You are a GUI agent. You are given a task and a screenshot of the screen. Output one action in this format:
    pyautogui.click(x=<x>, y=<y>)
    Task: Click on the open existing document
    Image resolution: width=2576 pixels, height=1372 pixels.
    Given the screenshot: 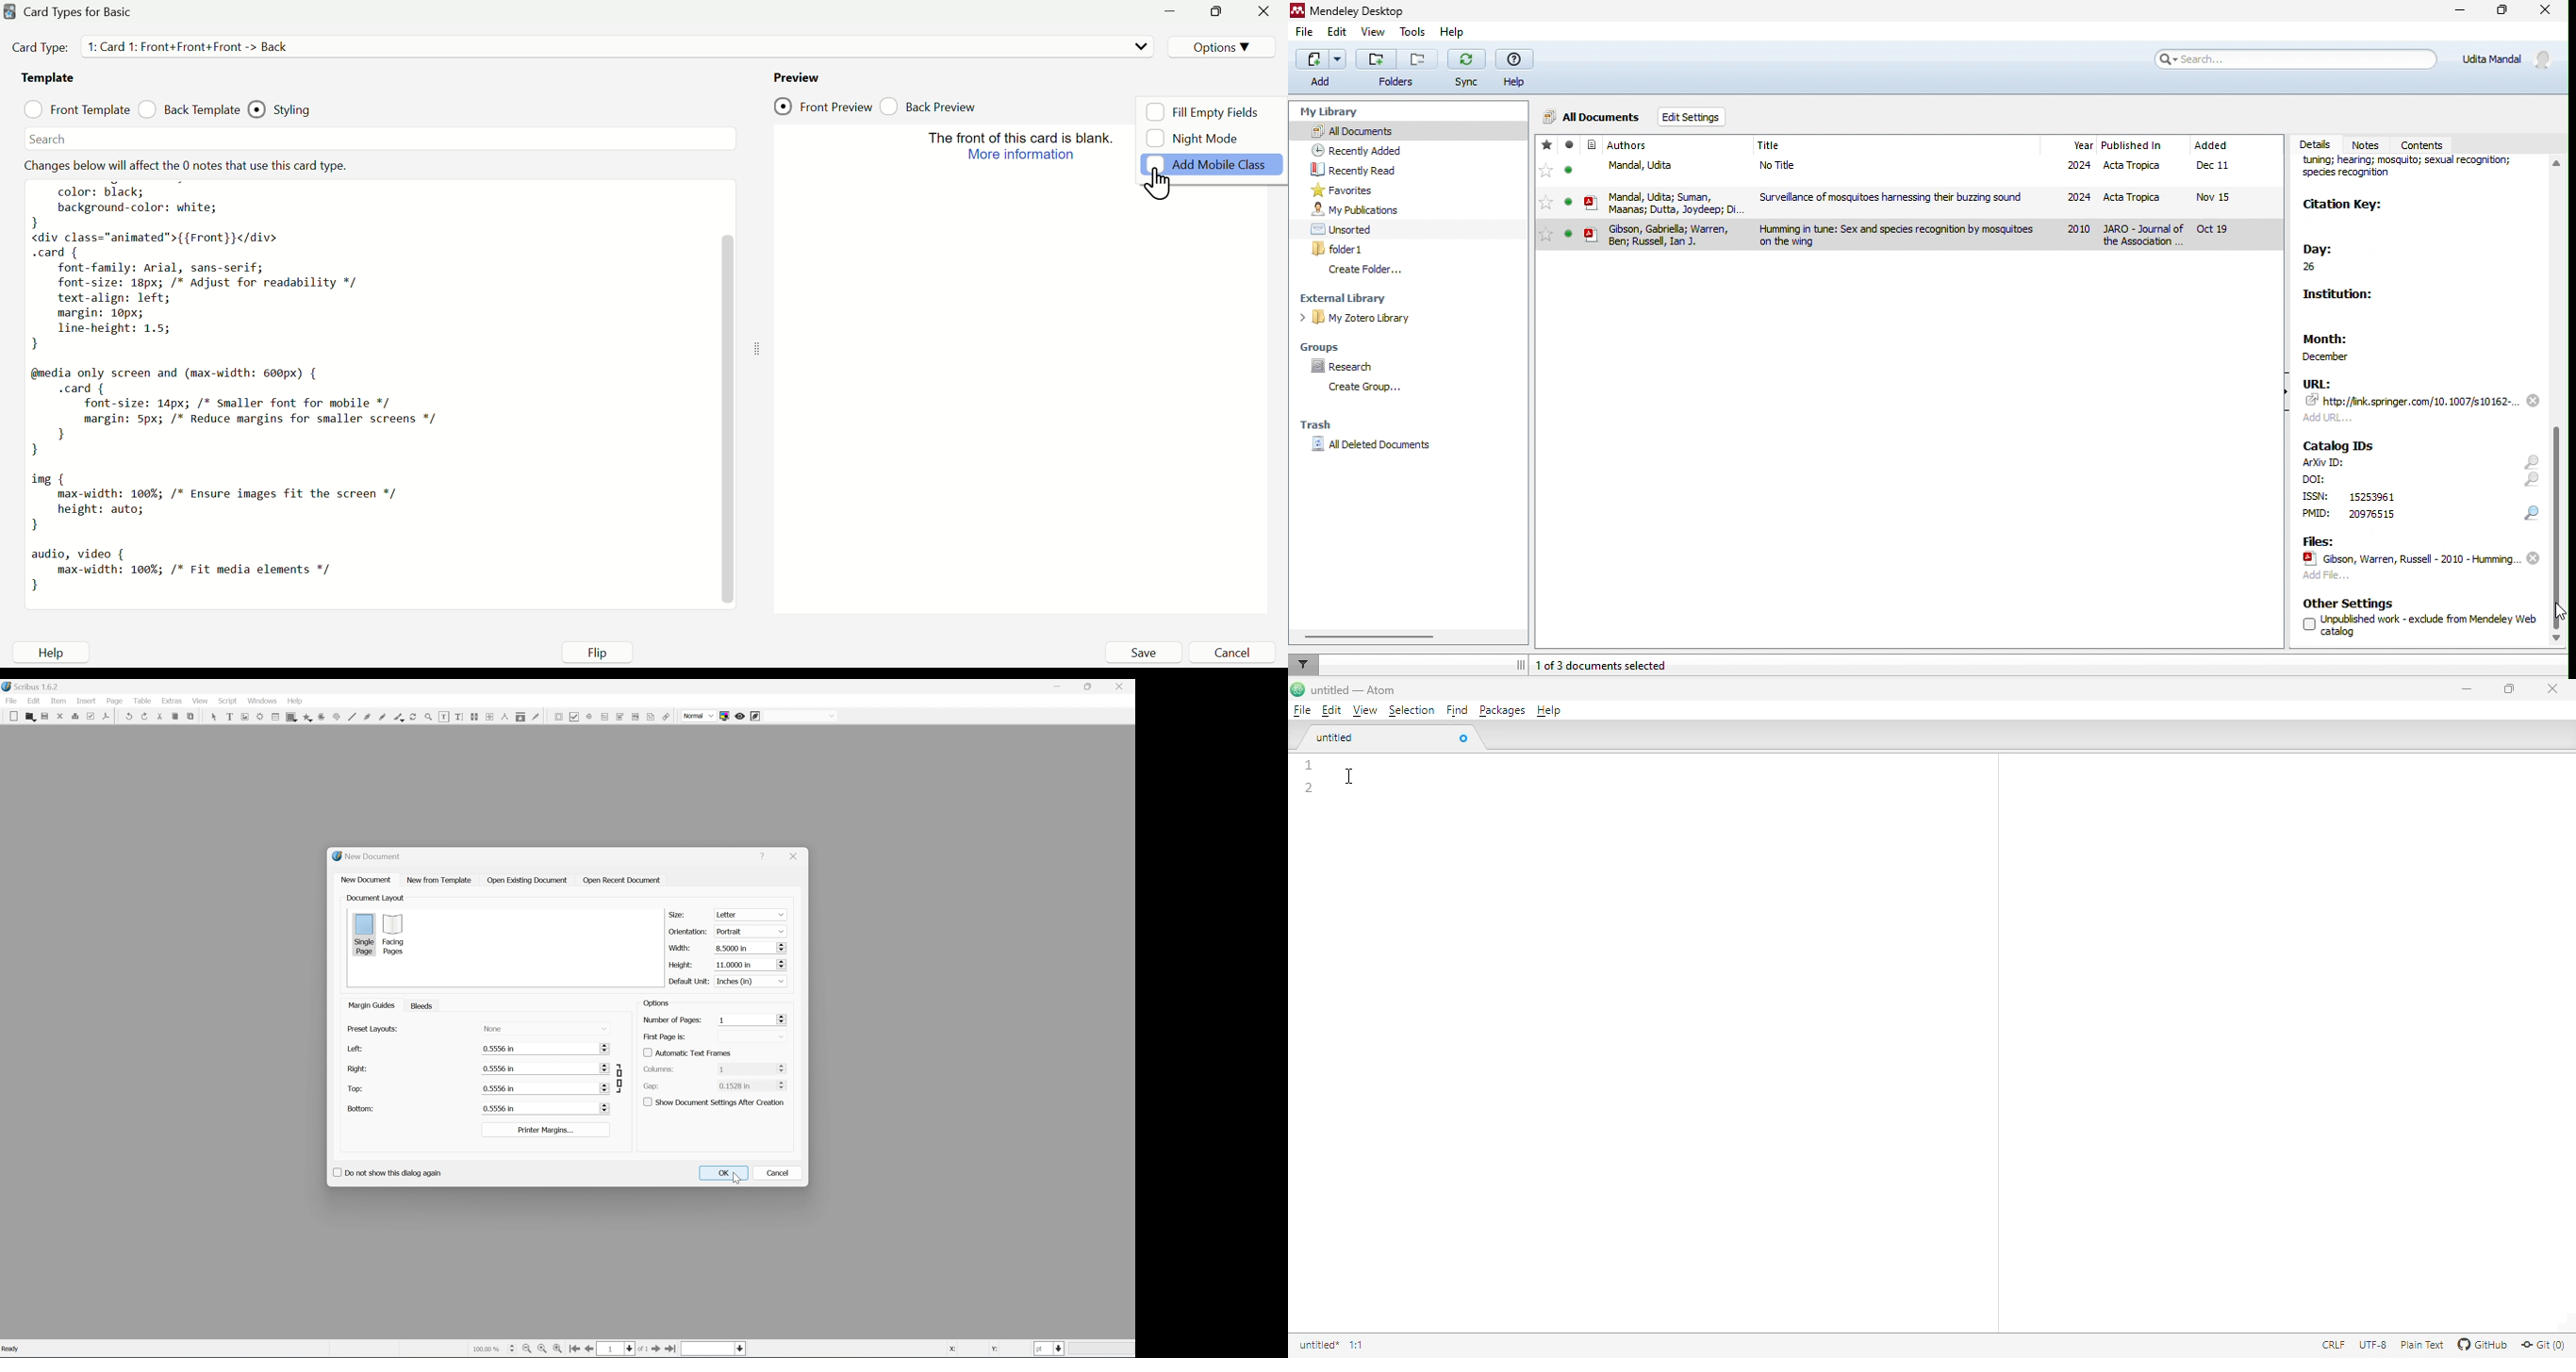 What is the action you would take?
    pyautogui.click(x=529, y=880)
    